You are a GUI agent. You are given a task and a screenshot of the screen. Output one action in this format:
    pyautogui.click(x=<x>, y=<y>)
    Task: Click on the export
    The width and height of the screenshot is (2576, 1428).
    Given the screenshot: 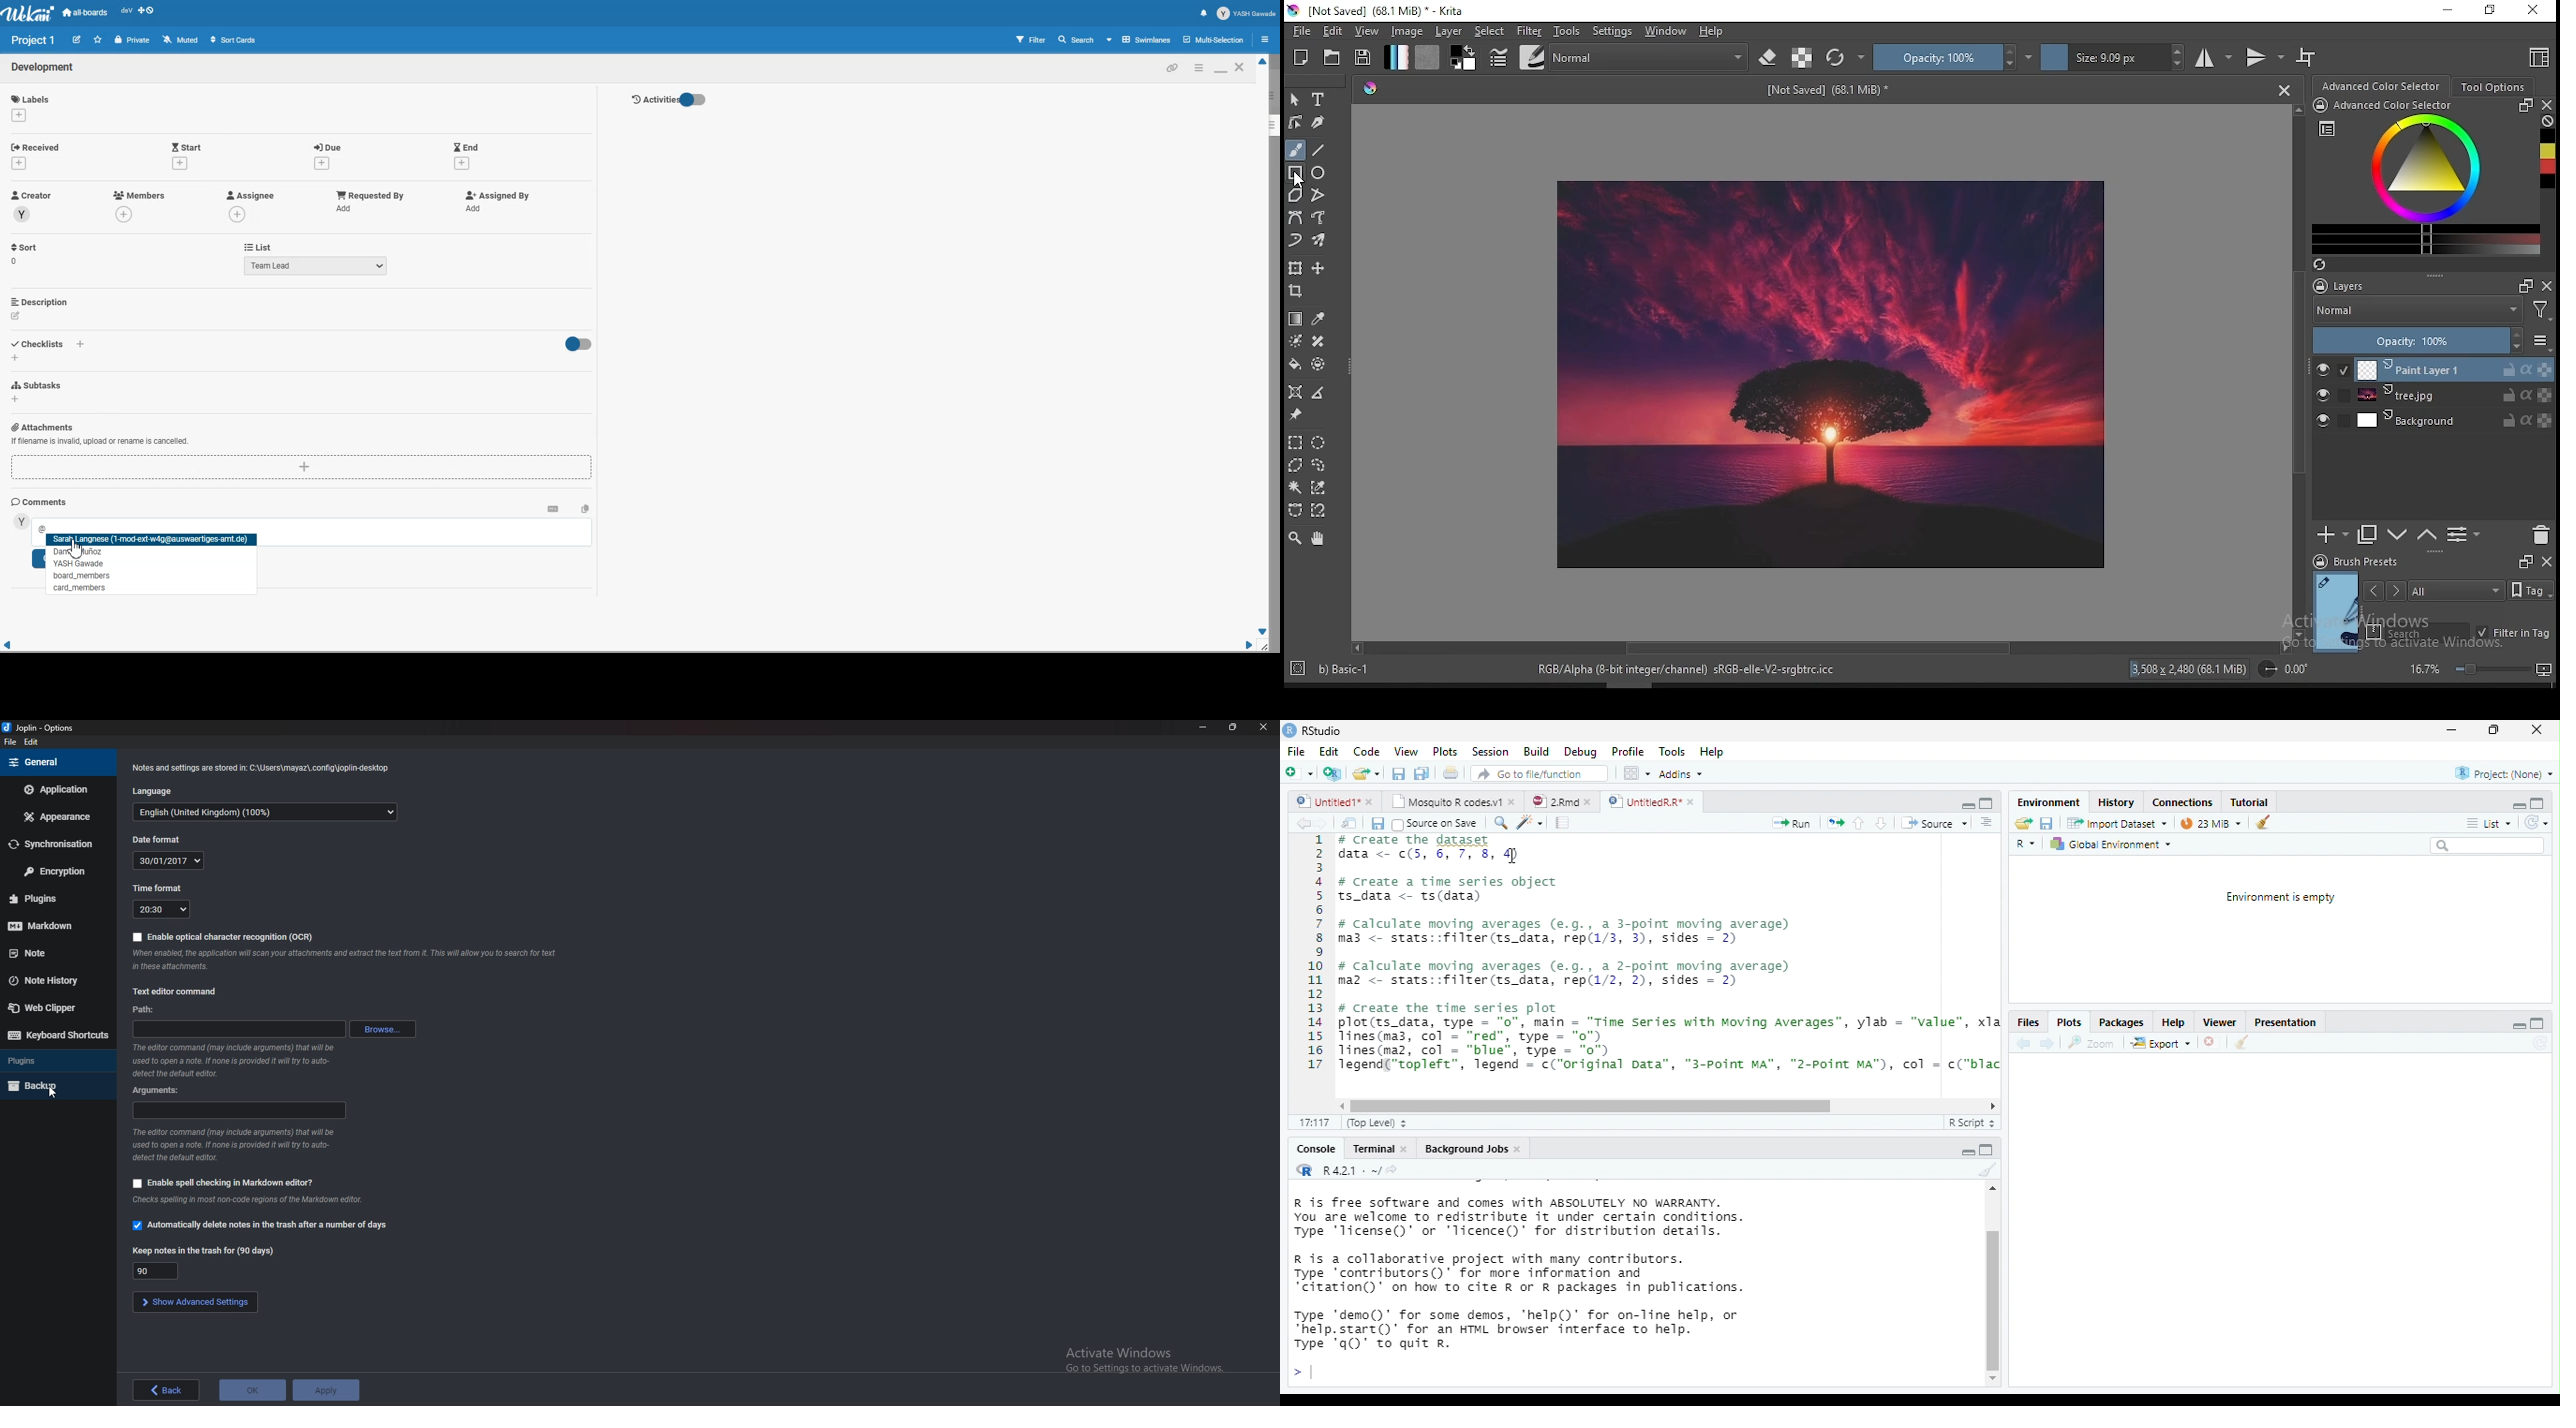 What is the action you would take?
    pyautogui.click(x=2160, y=1044)
    